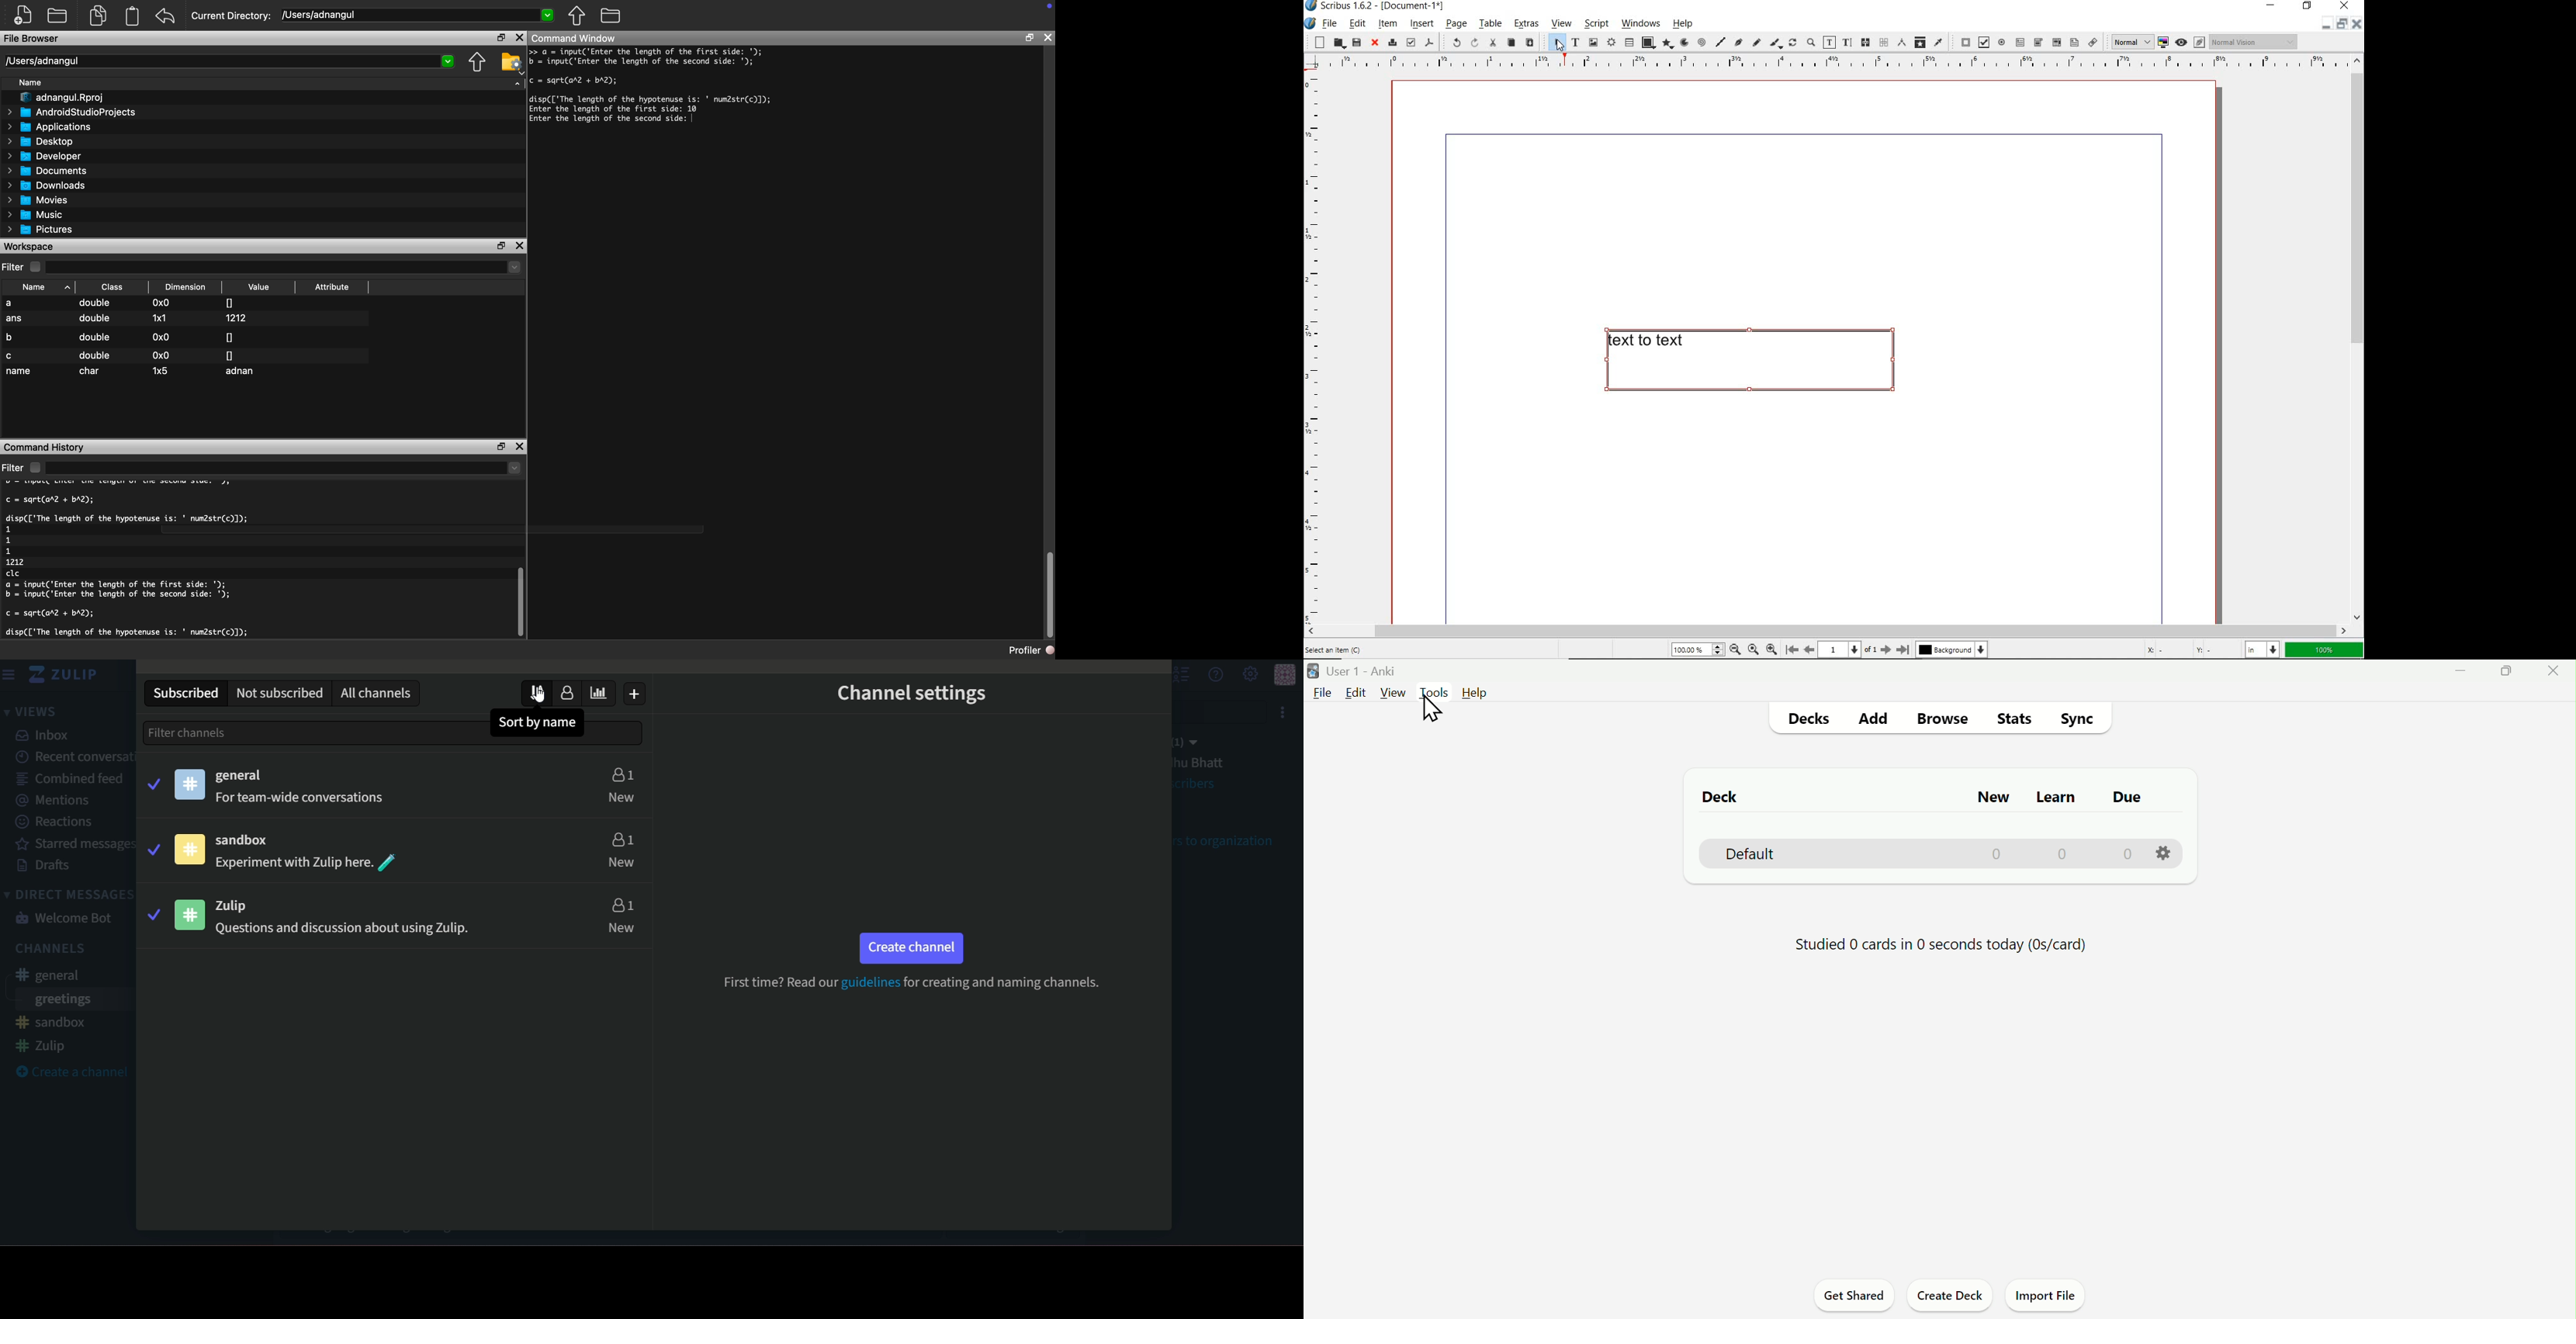 The width and height of the screenshot is (2576, 1344). Describe the element at coordinates (1435, 711) in the screenshot. I see `cursor on Tools` at that location.